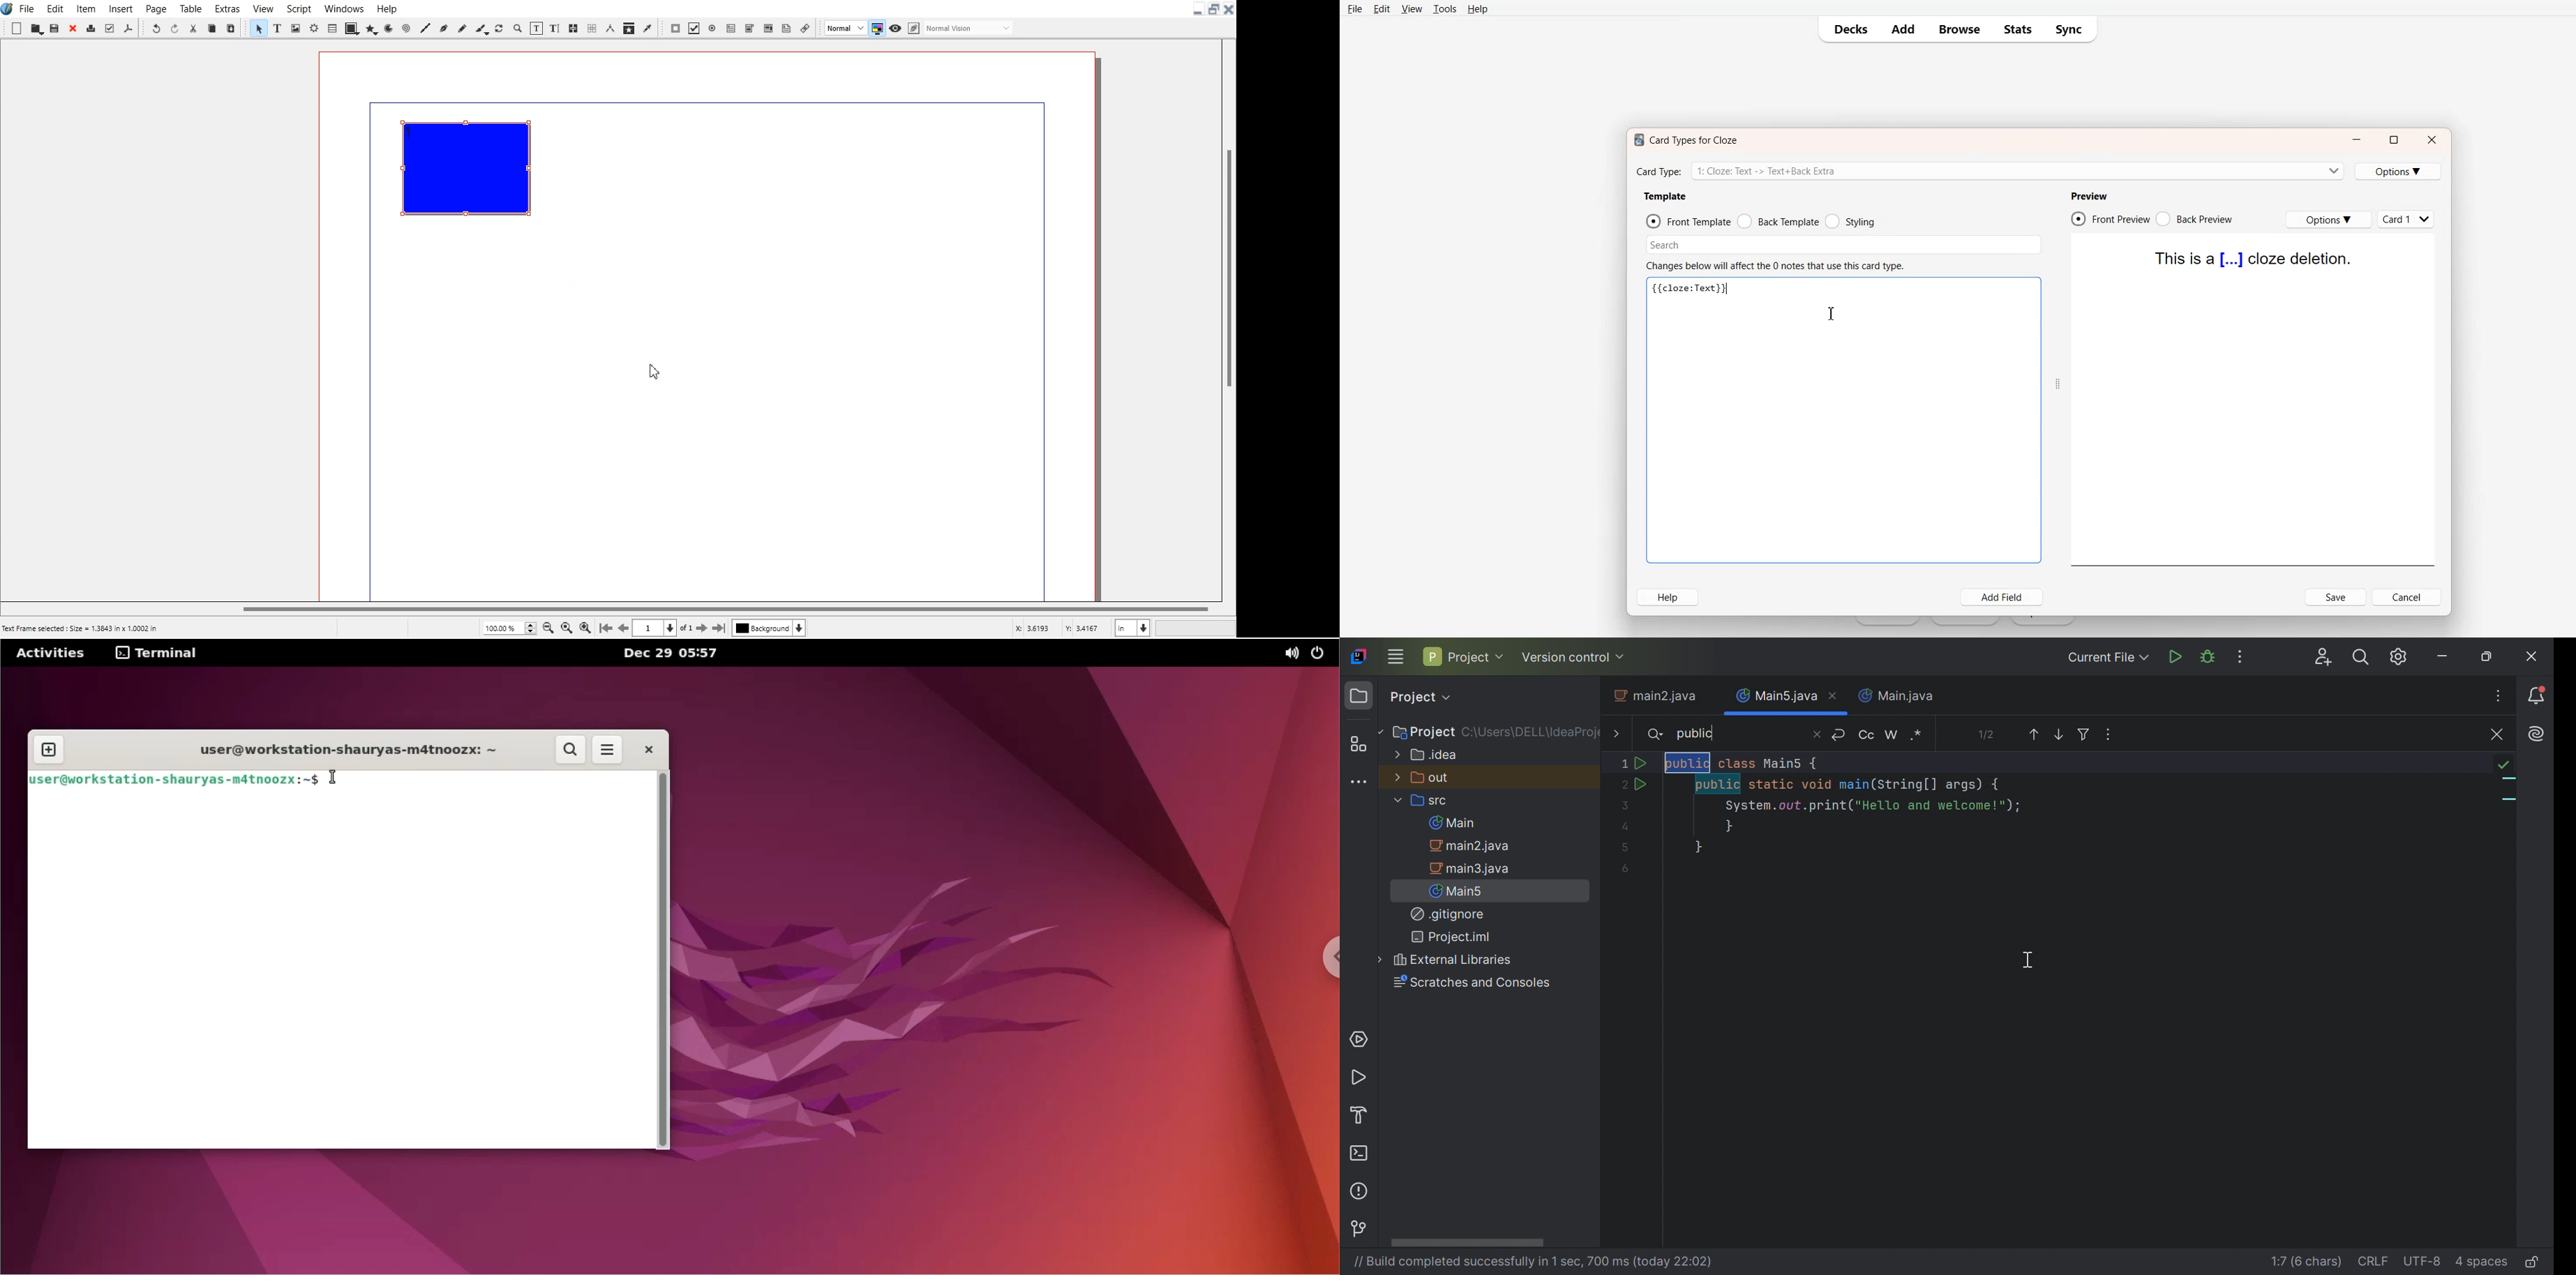 This screenshot has width=2576, height=1288. I want to click on Maximize, so click(2393, 140).